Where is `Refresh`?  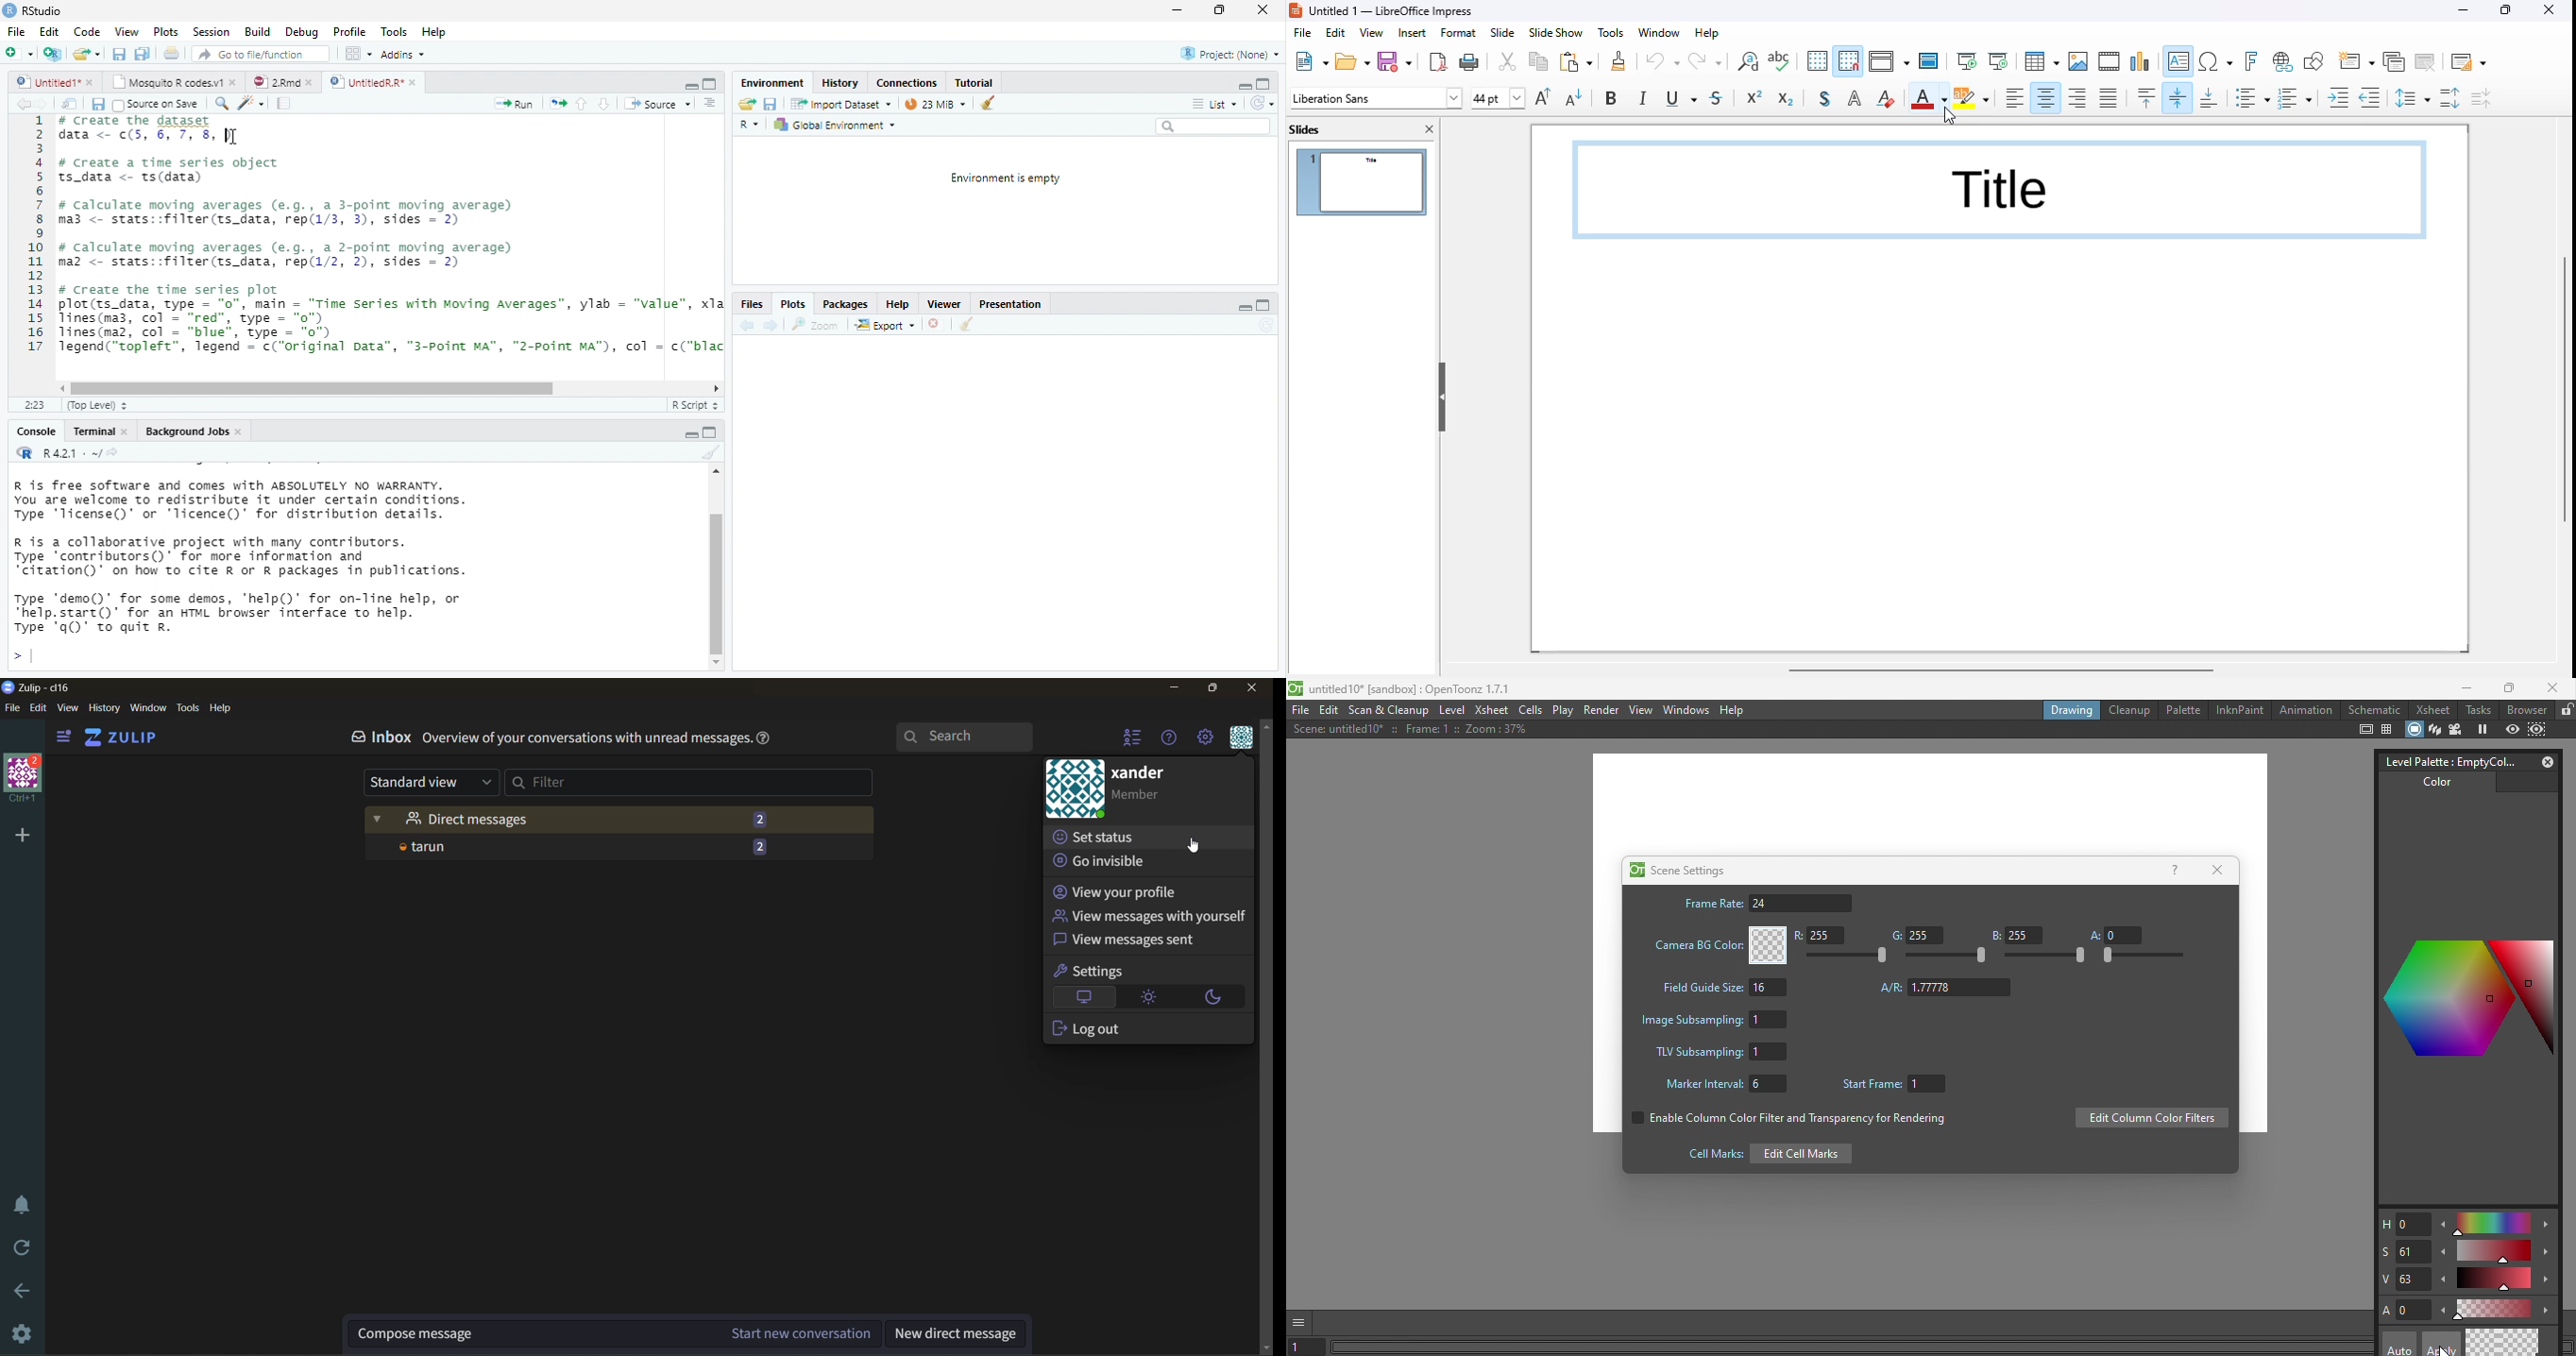
Refresh is located at coordinates (1263, 104).